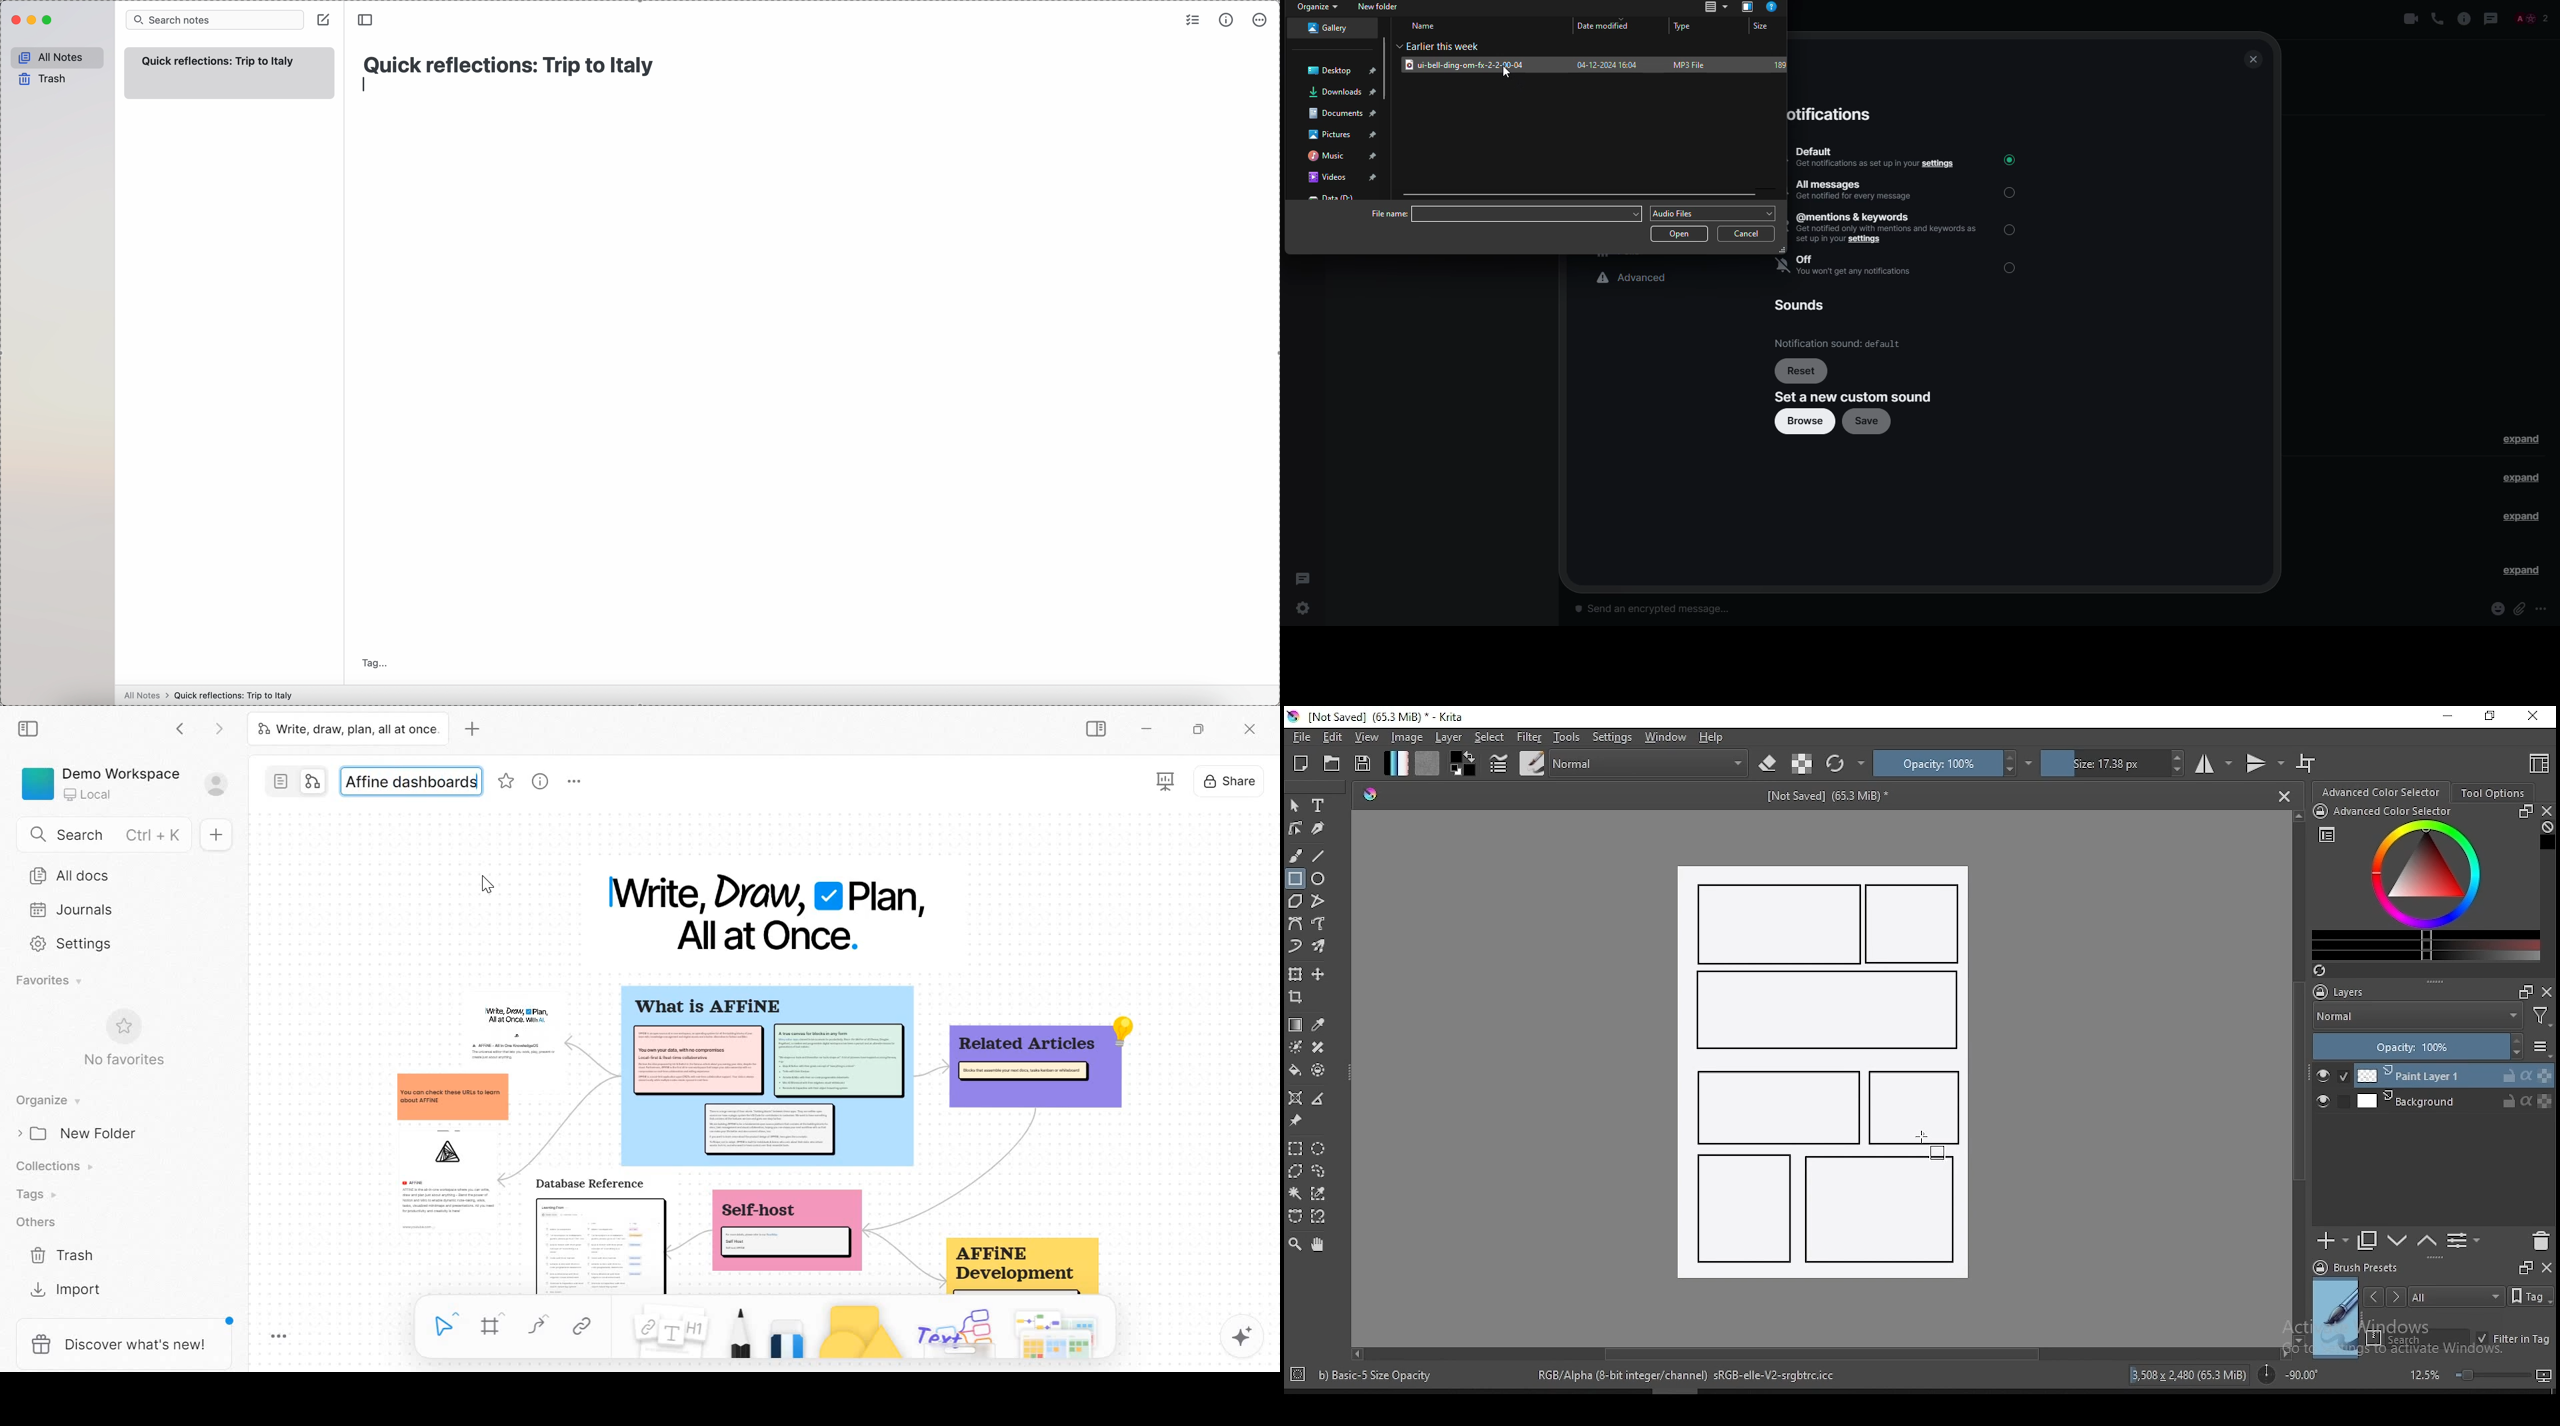 This screenshot has height=1428, width=2576. What do you see at coordinates (2362, 1268) in the screenshot?
I see `brush presets` at bounding box center [2362, 1268].